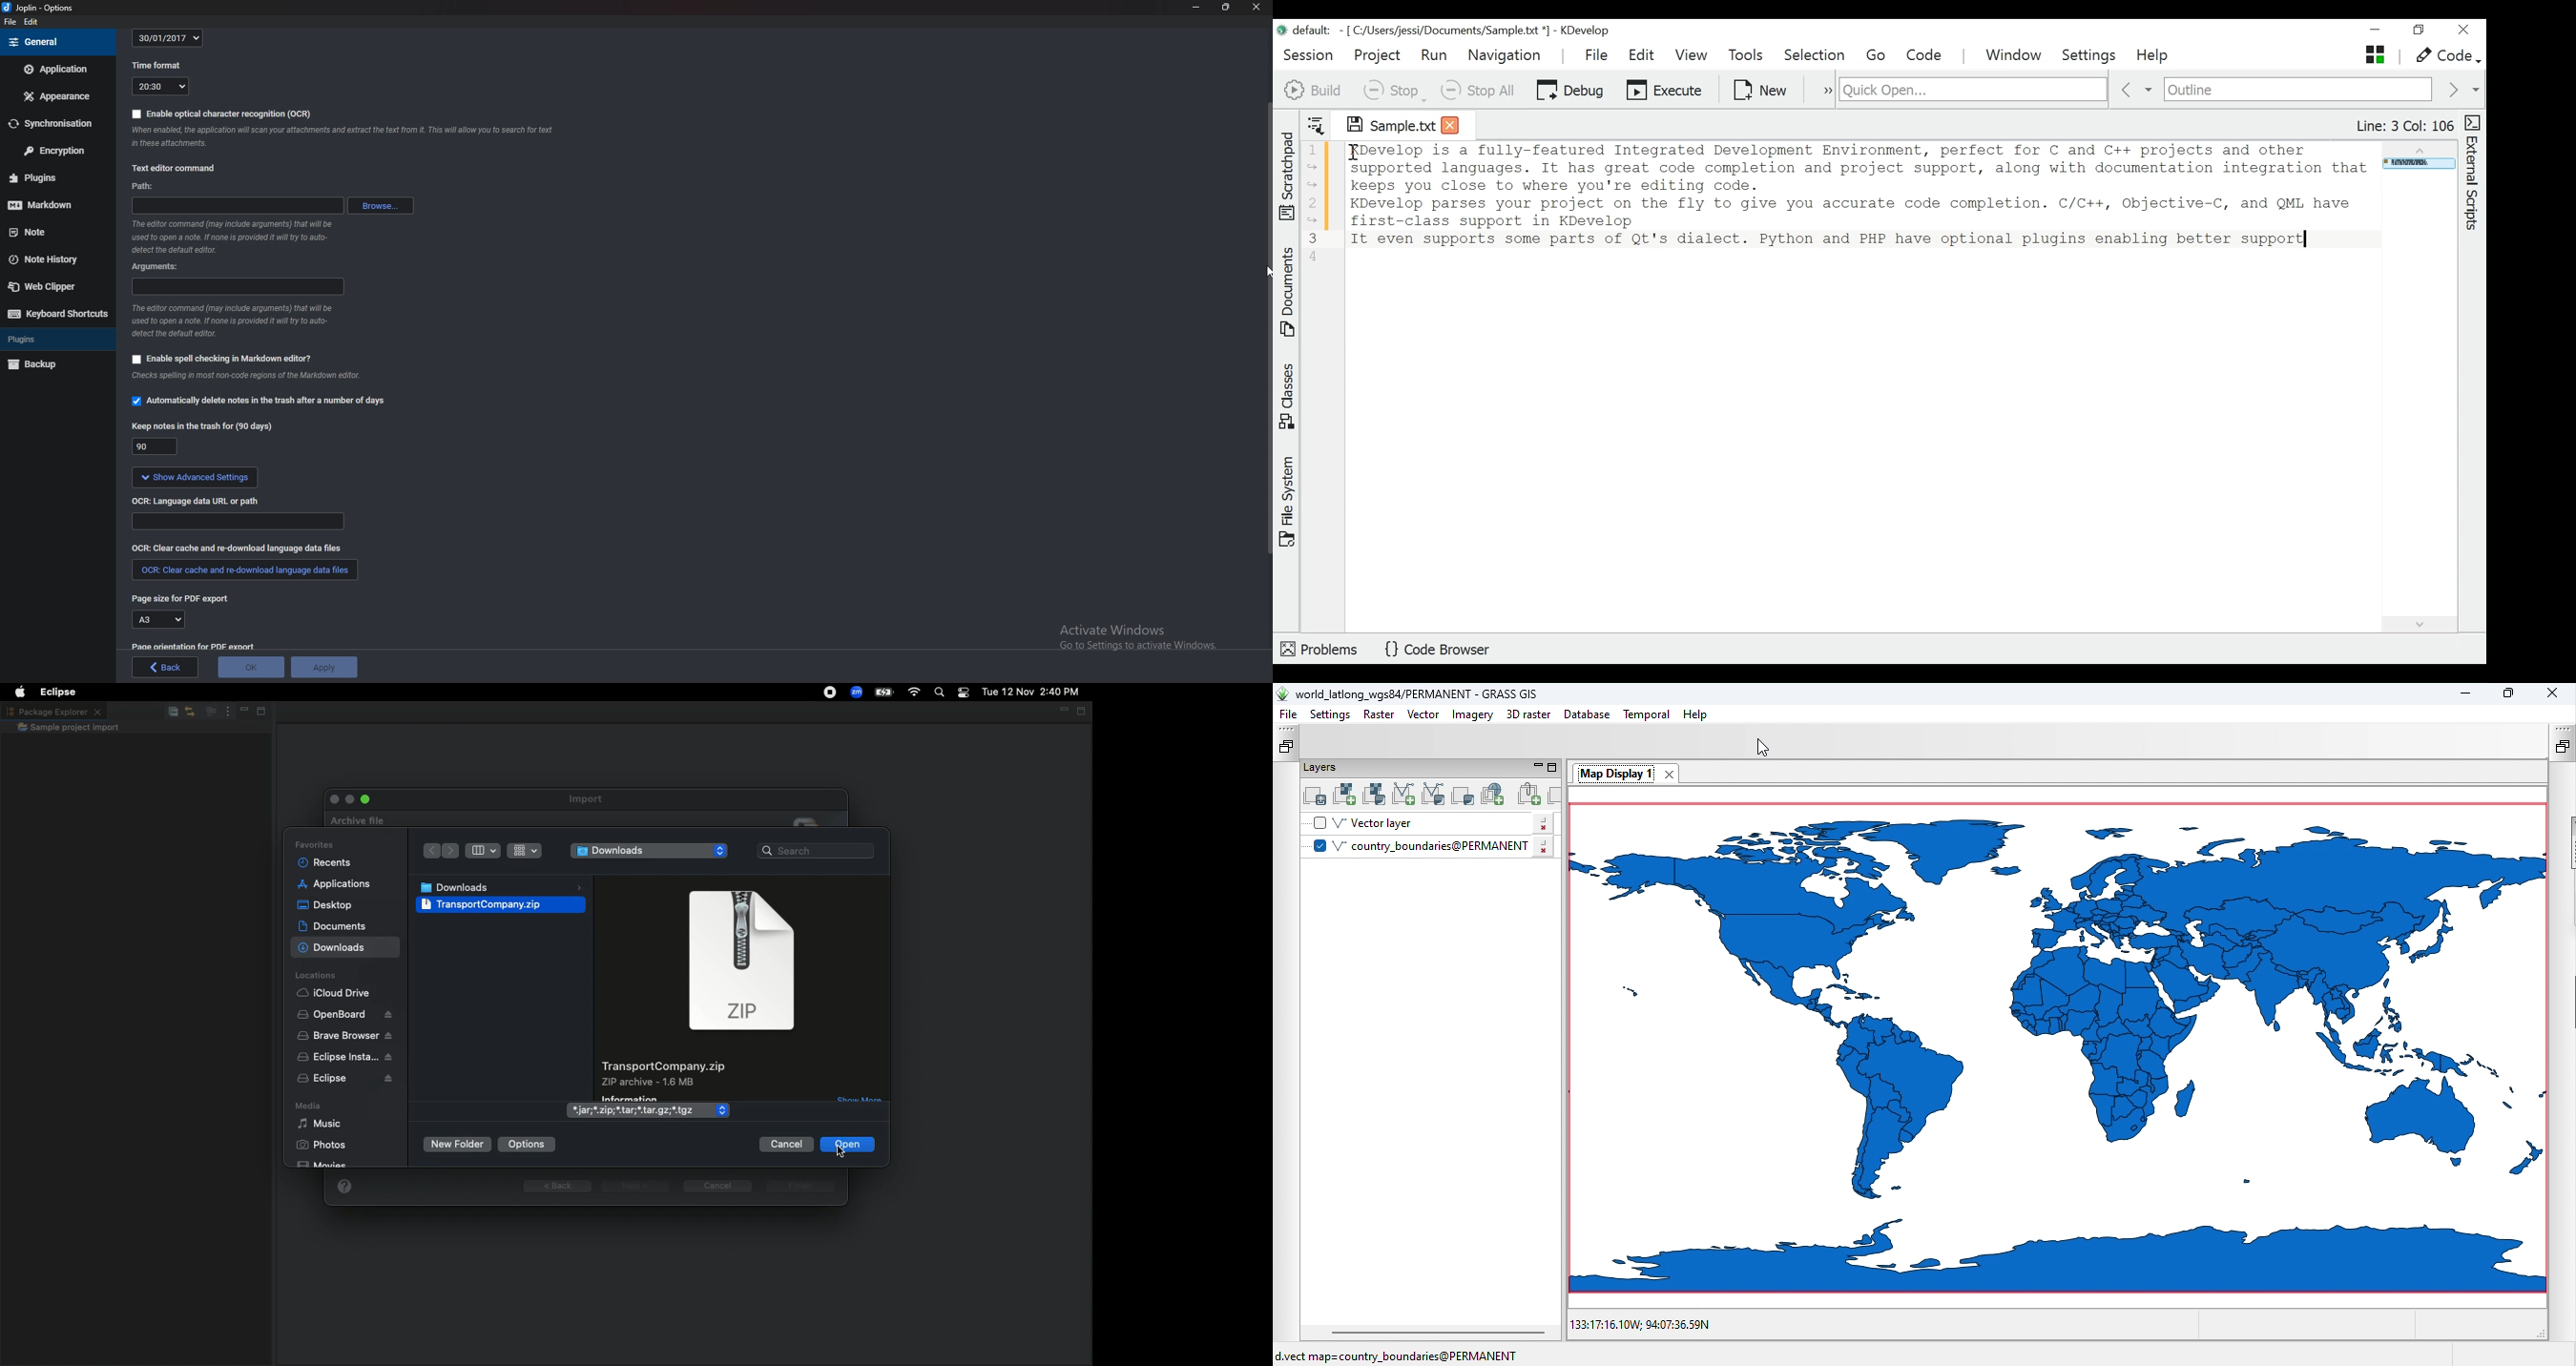 The image size is (2576, 1372). I want to click on close, so click(1255, 6).